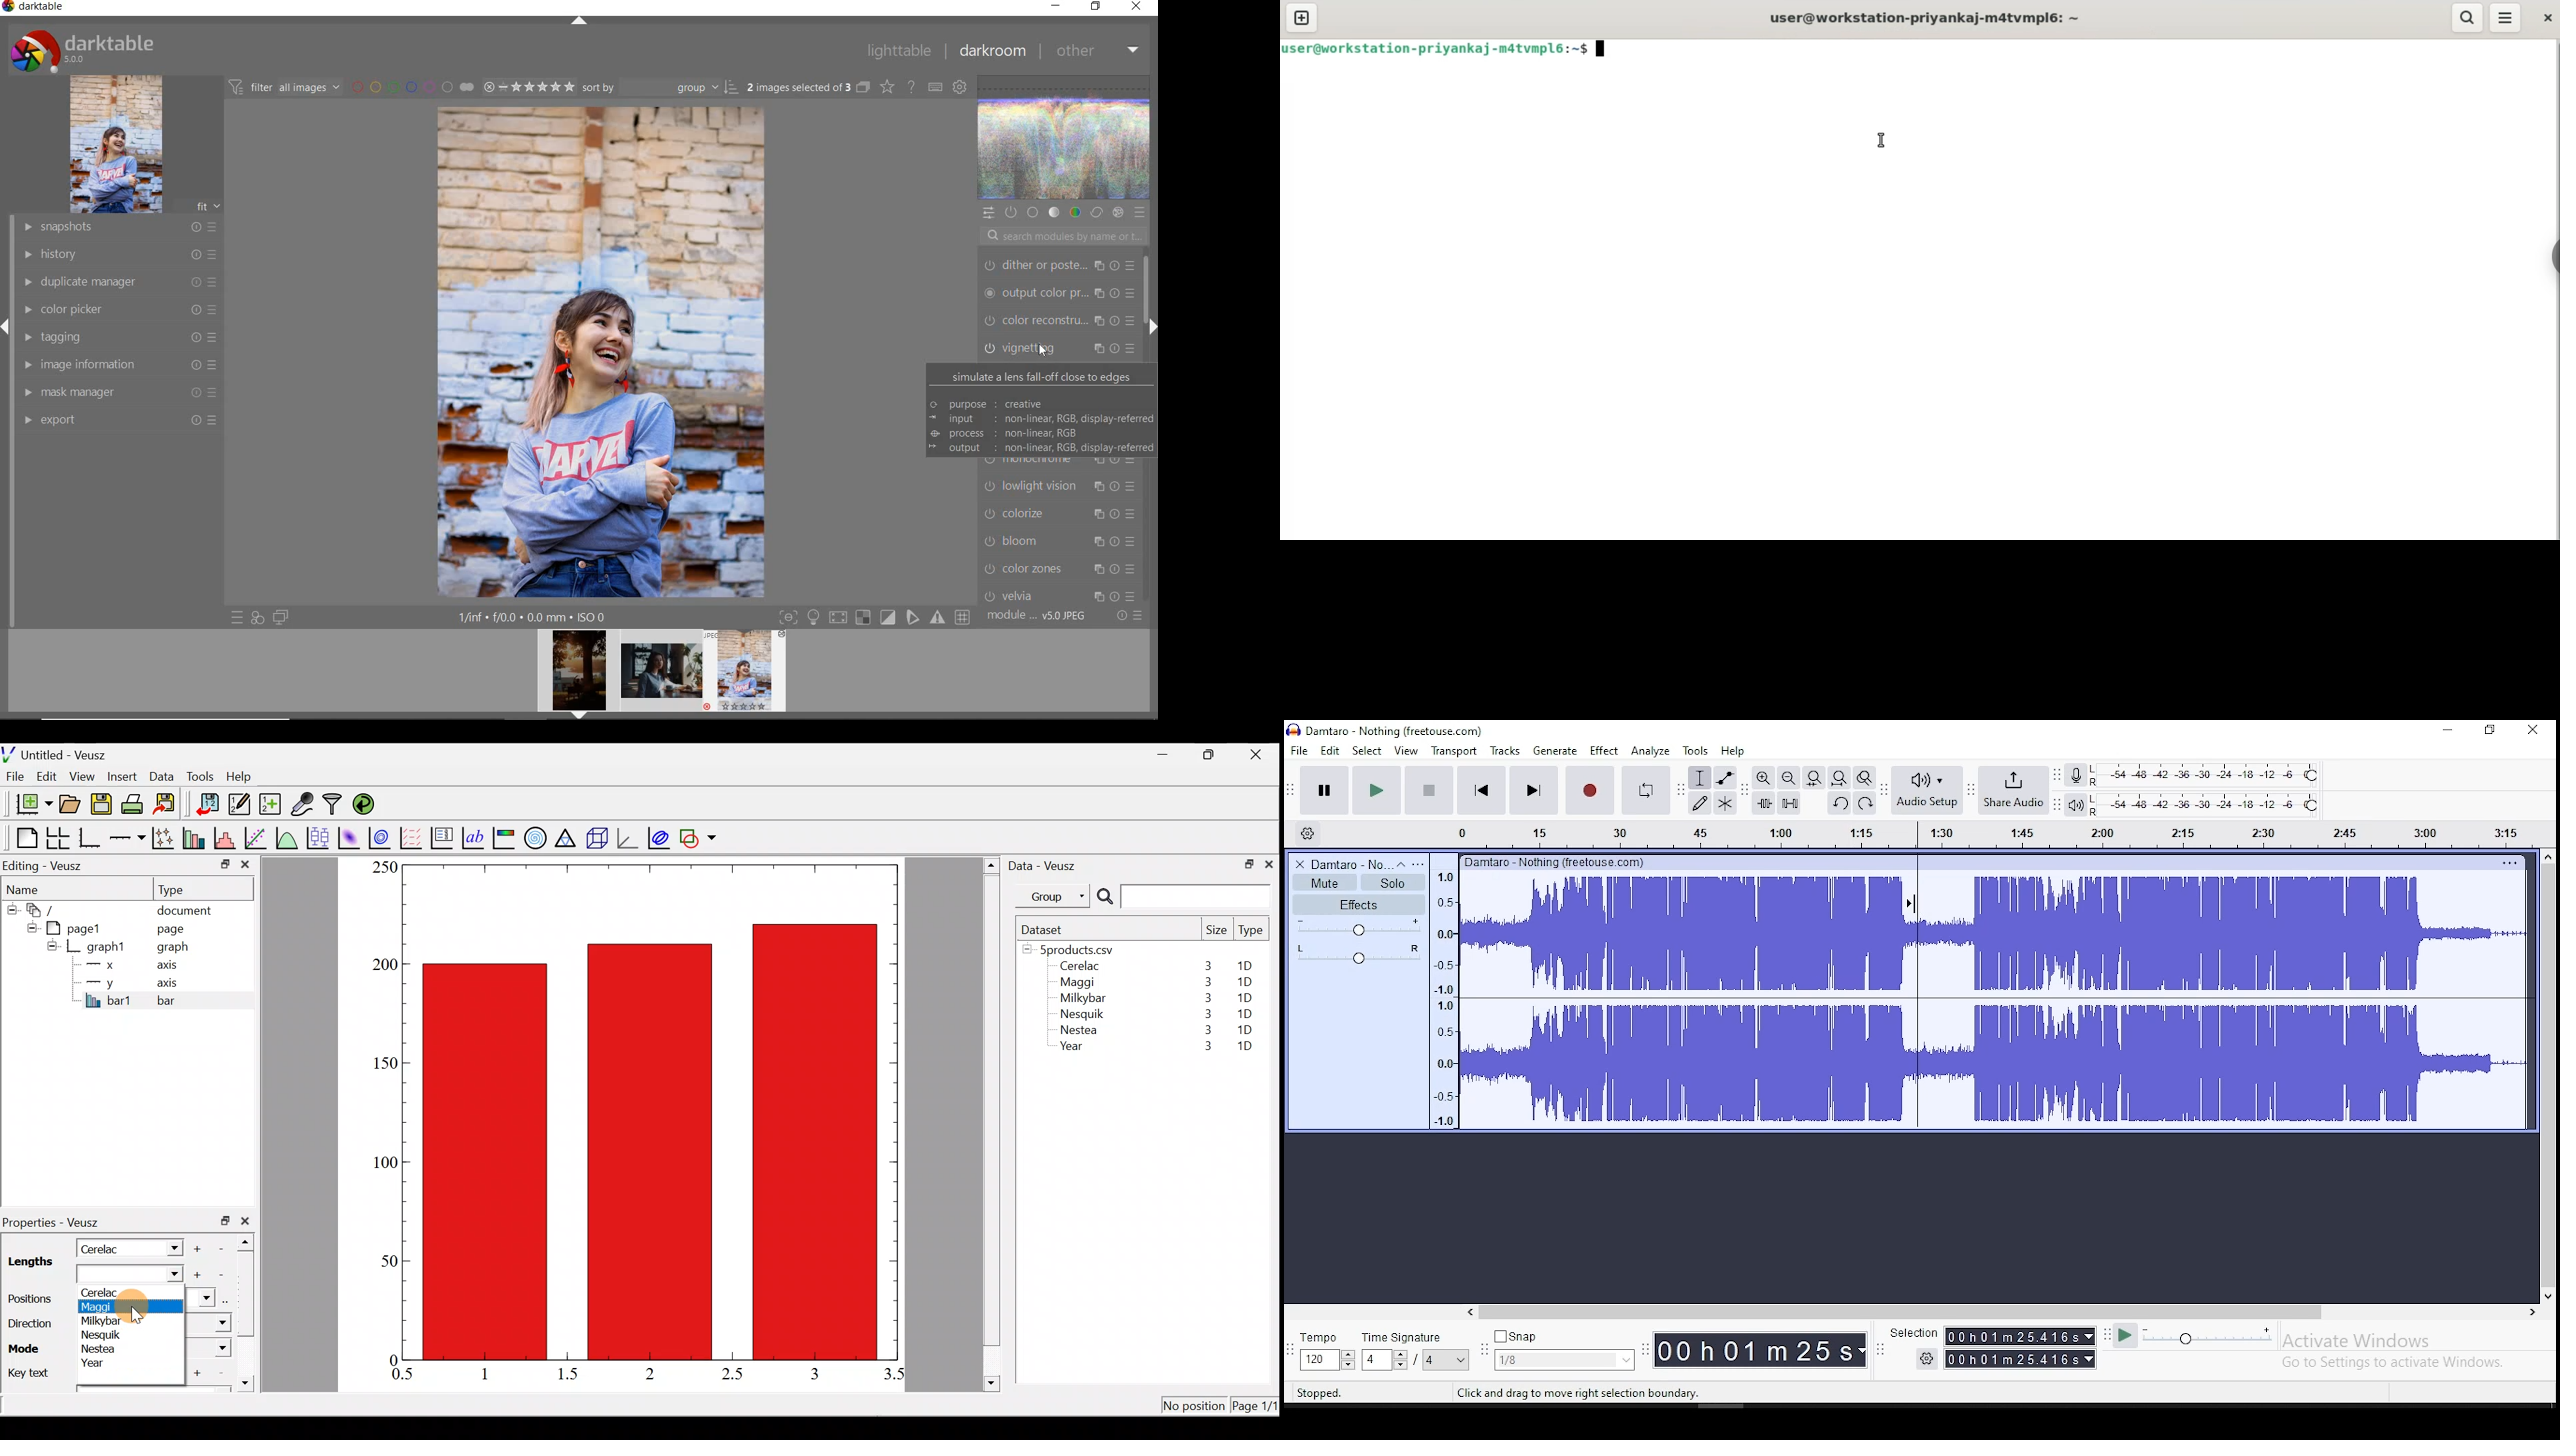 The height and width of the screenshot is (1456, 2576). What do you see at coordinates (1059, 319) in the screenshot?
I see `tone equalizer` at bounding box center [1059, 319].